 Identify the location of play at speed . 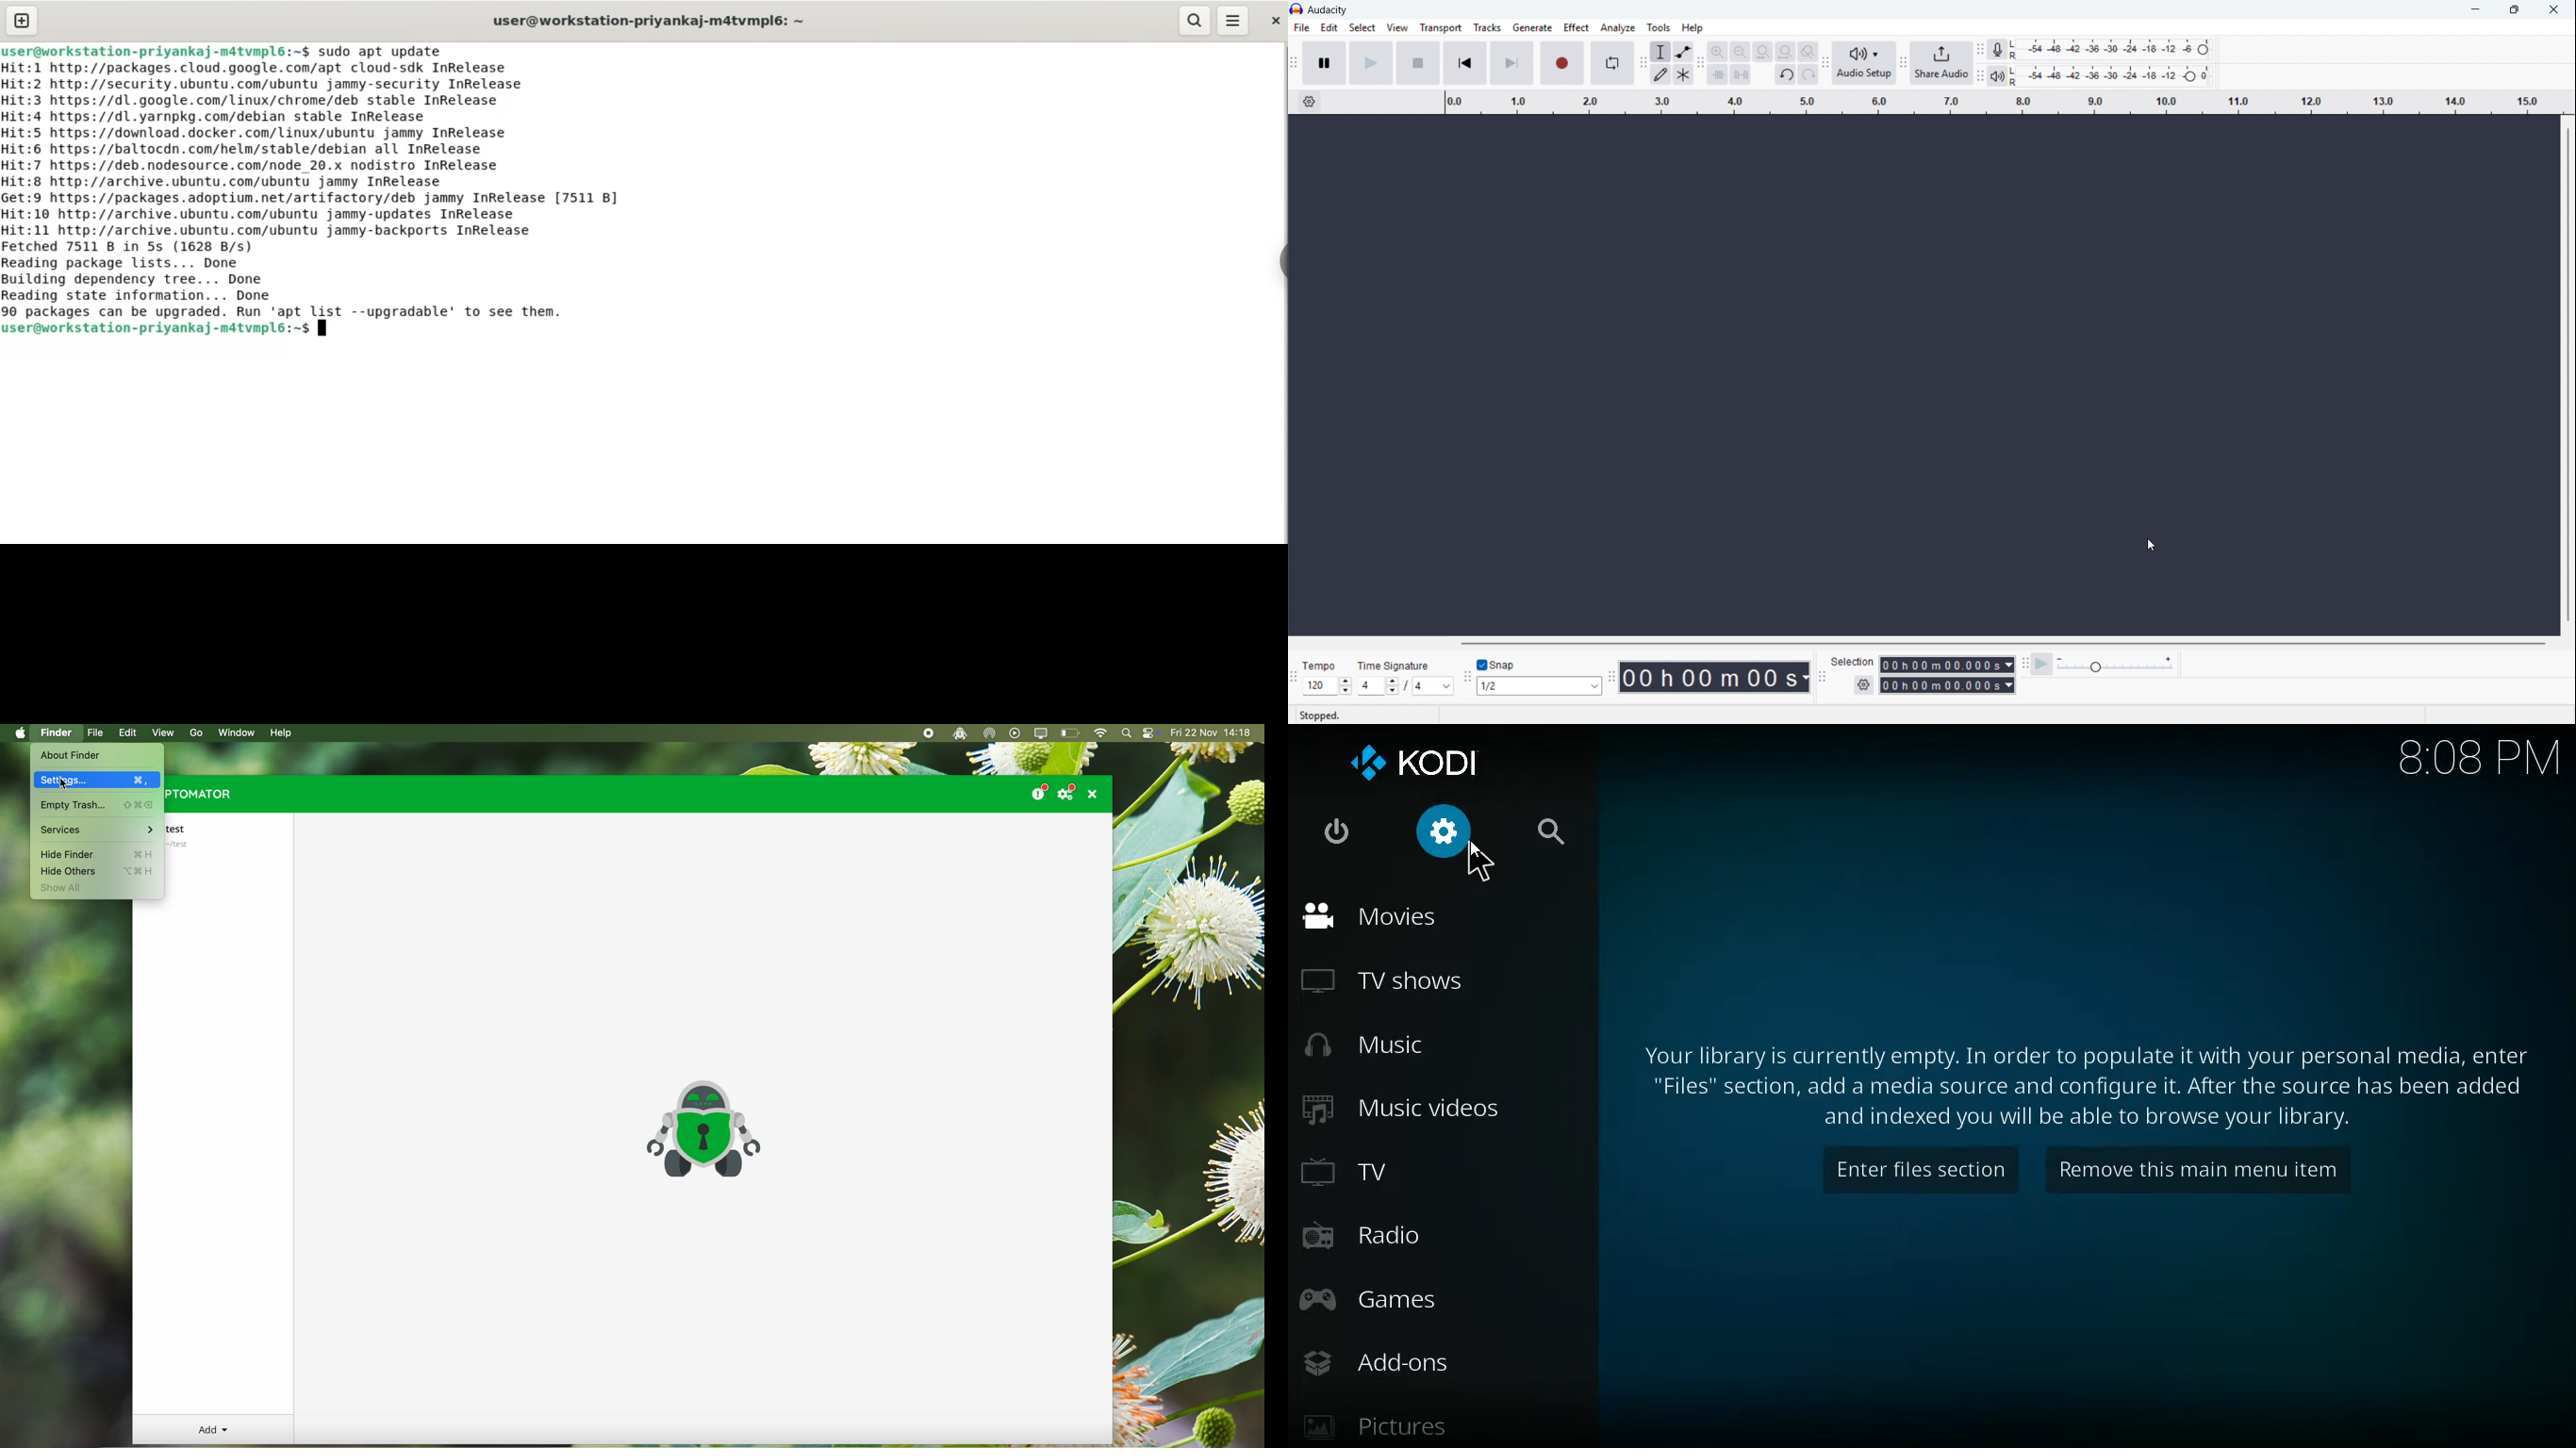
(2042, 664).